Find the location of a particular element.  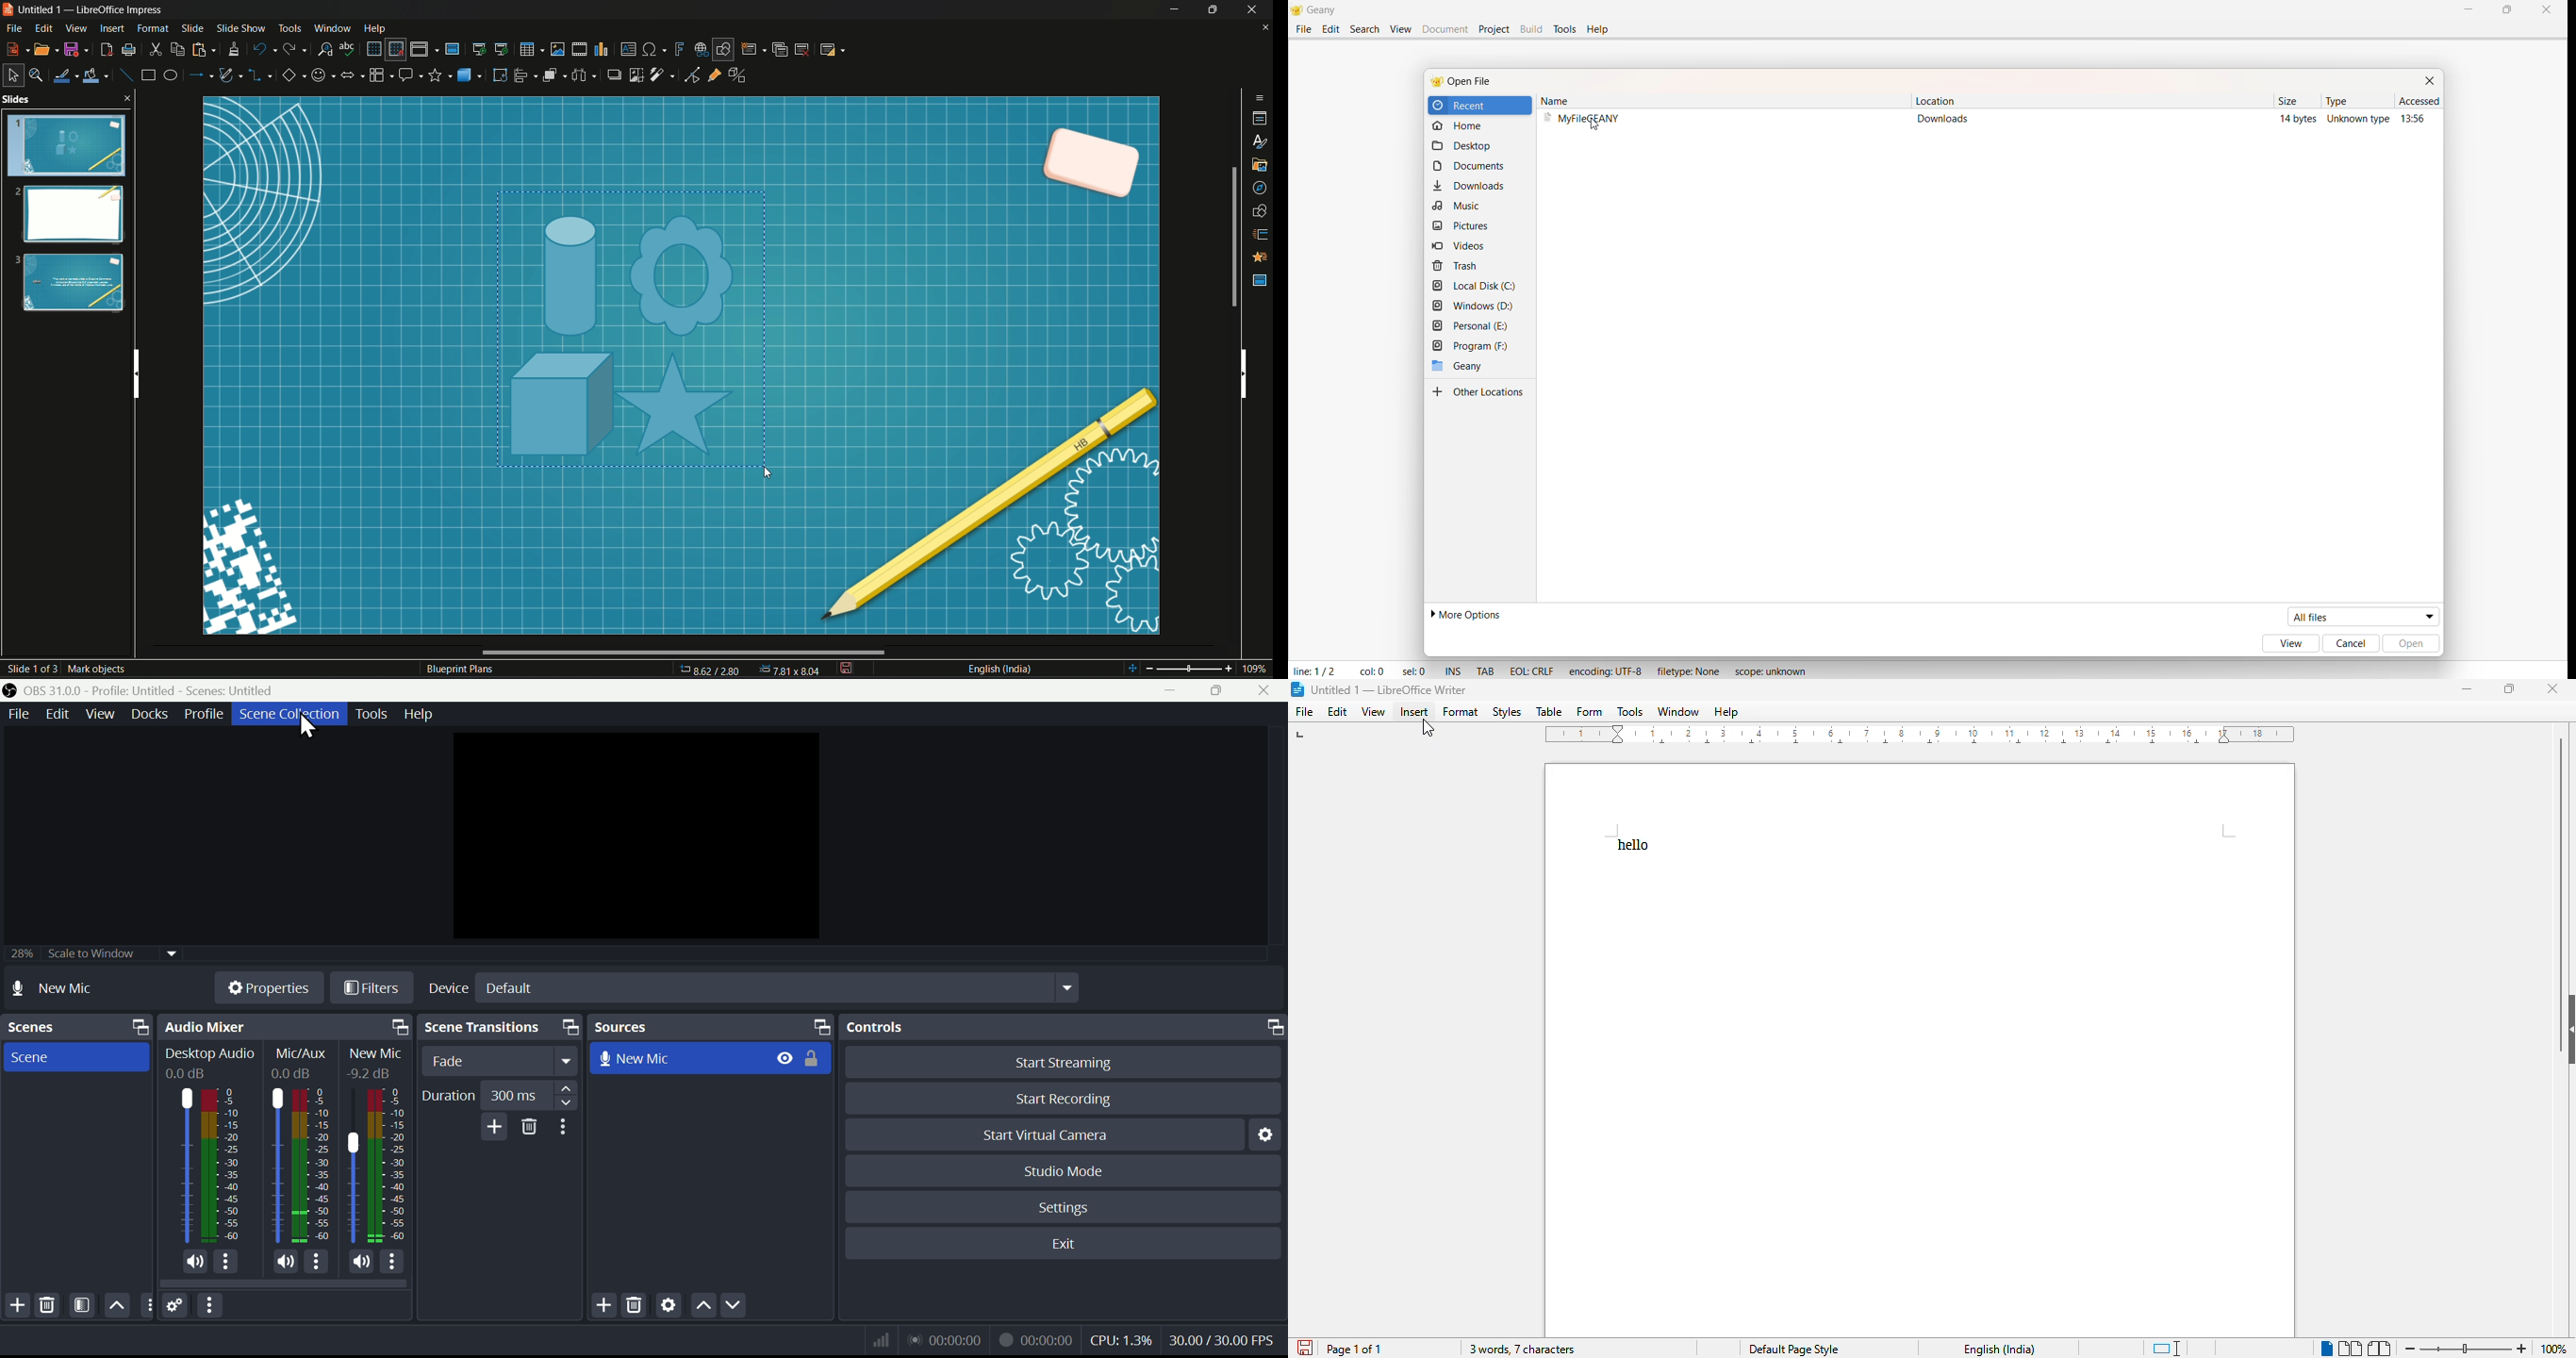

OBS 31 .0 .0 profile: untitled scenes: untitled is located at coordinates (178, 689).